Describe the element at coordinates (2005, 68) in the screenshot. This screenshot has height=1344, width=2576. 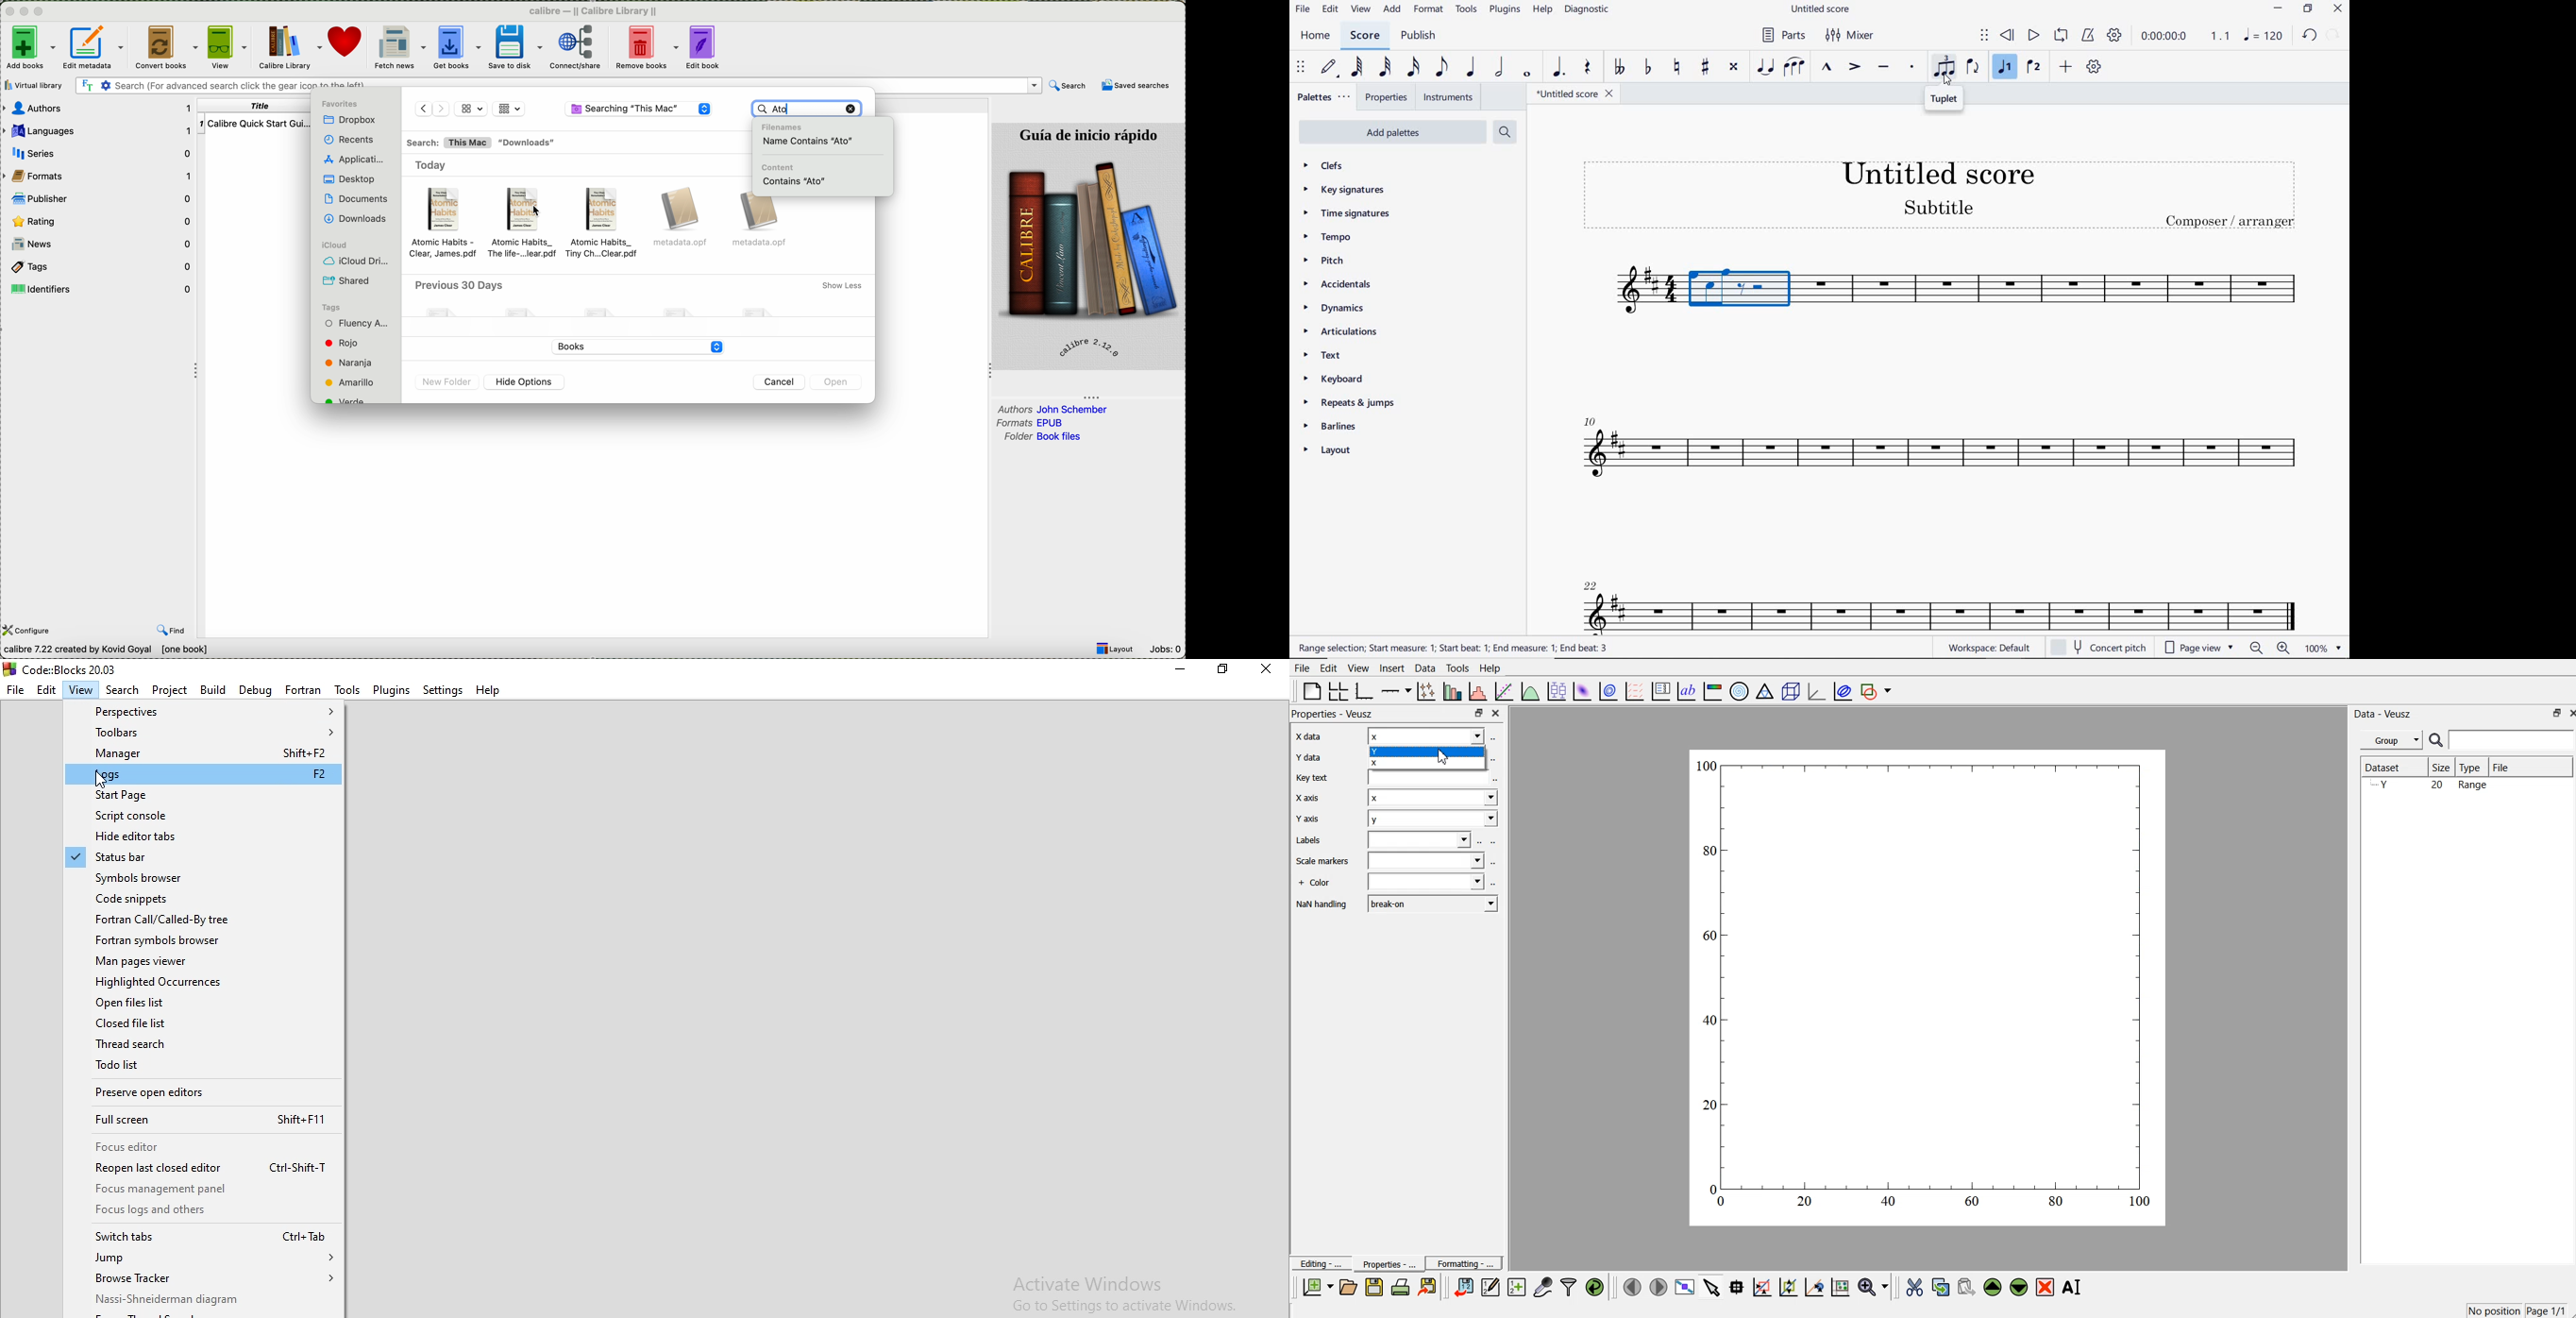
I see `VOICE 1` at that location.